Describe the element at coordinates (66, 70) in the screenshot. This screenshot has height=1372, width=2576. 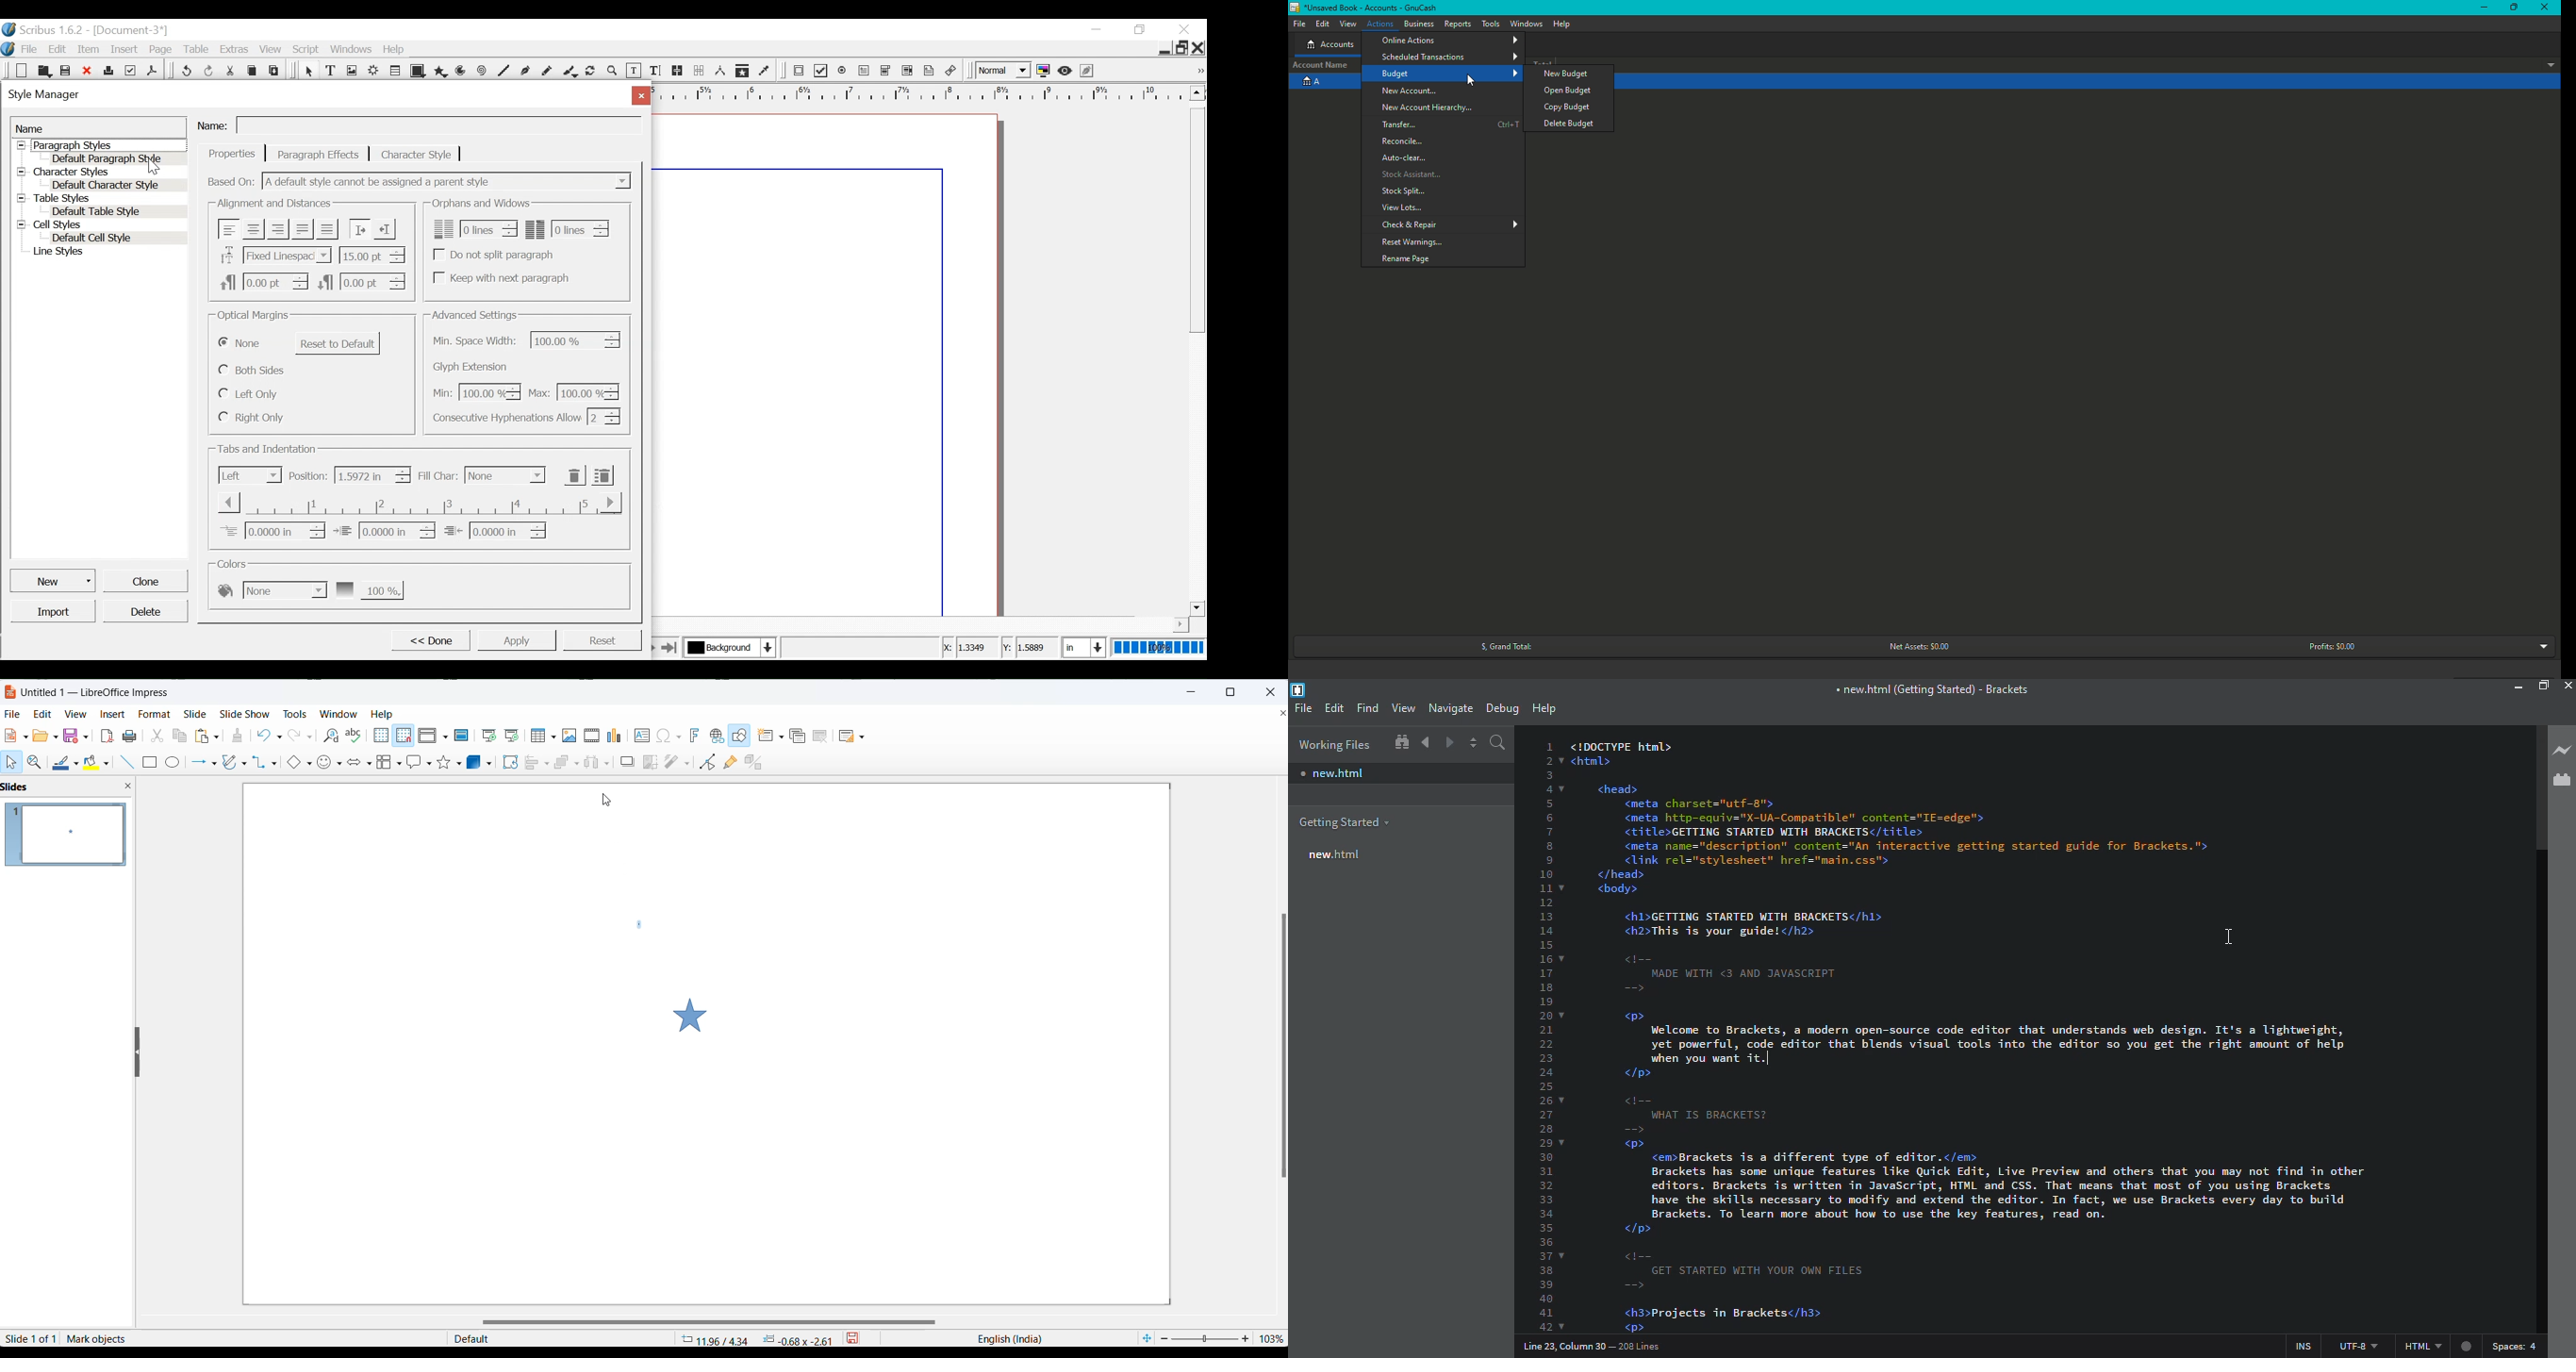
I see `Save` at that location.